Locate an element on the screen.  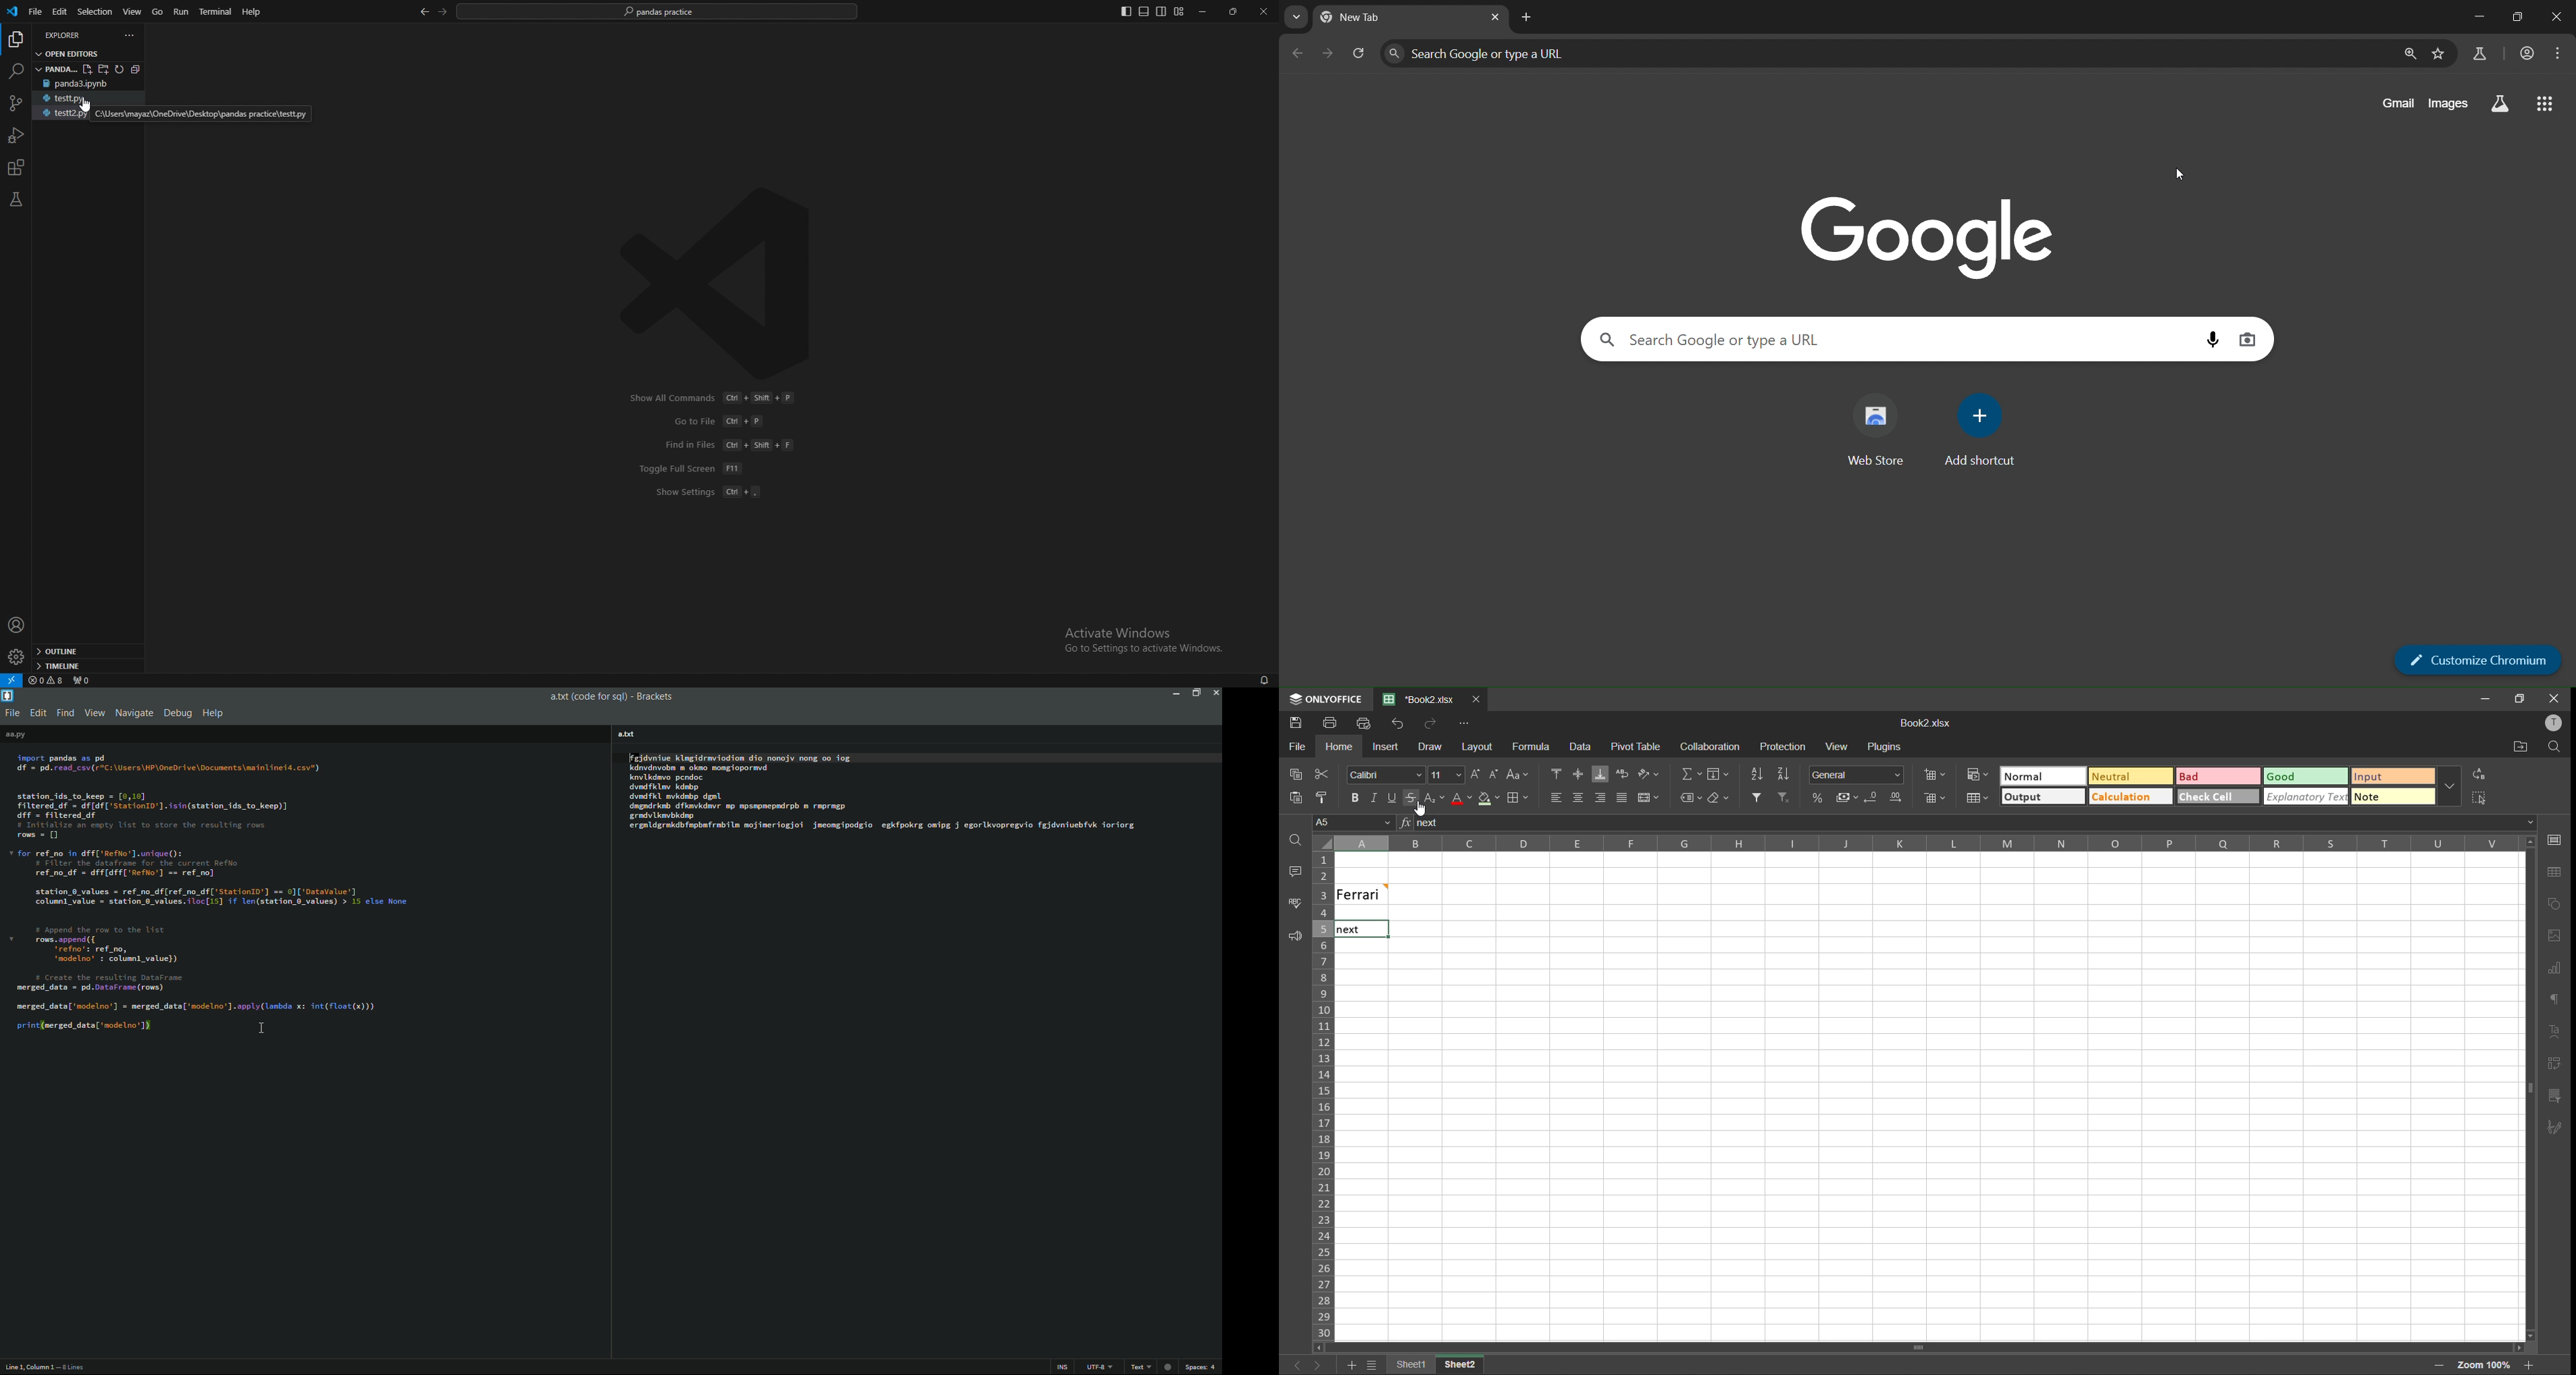
shapes is located at coordinates (2555, 905).